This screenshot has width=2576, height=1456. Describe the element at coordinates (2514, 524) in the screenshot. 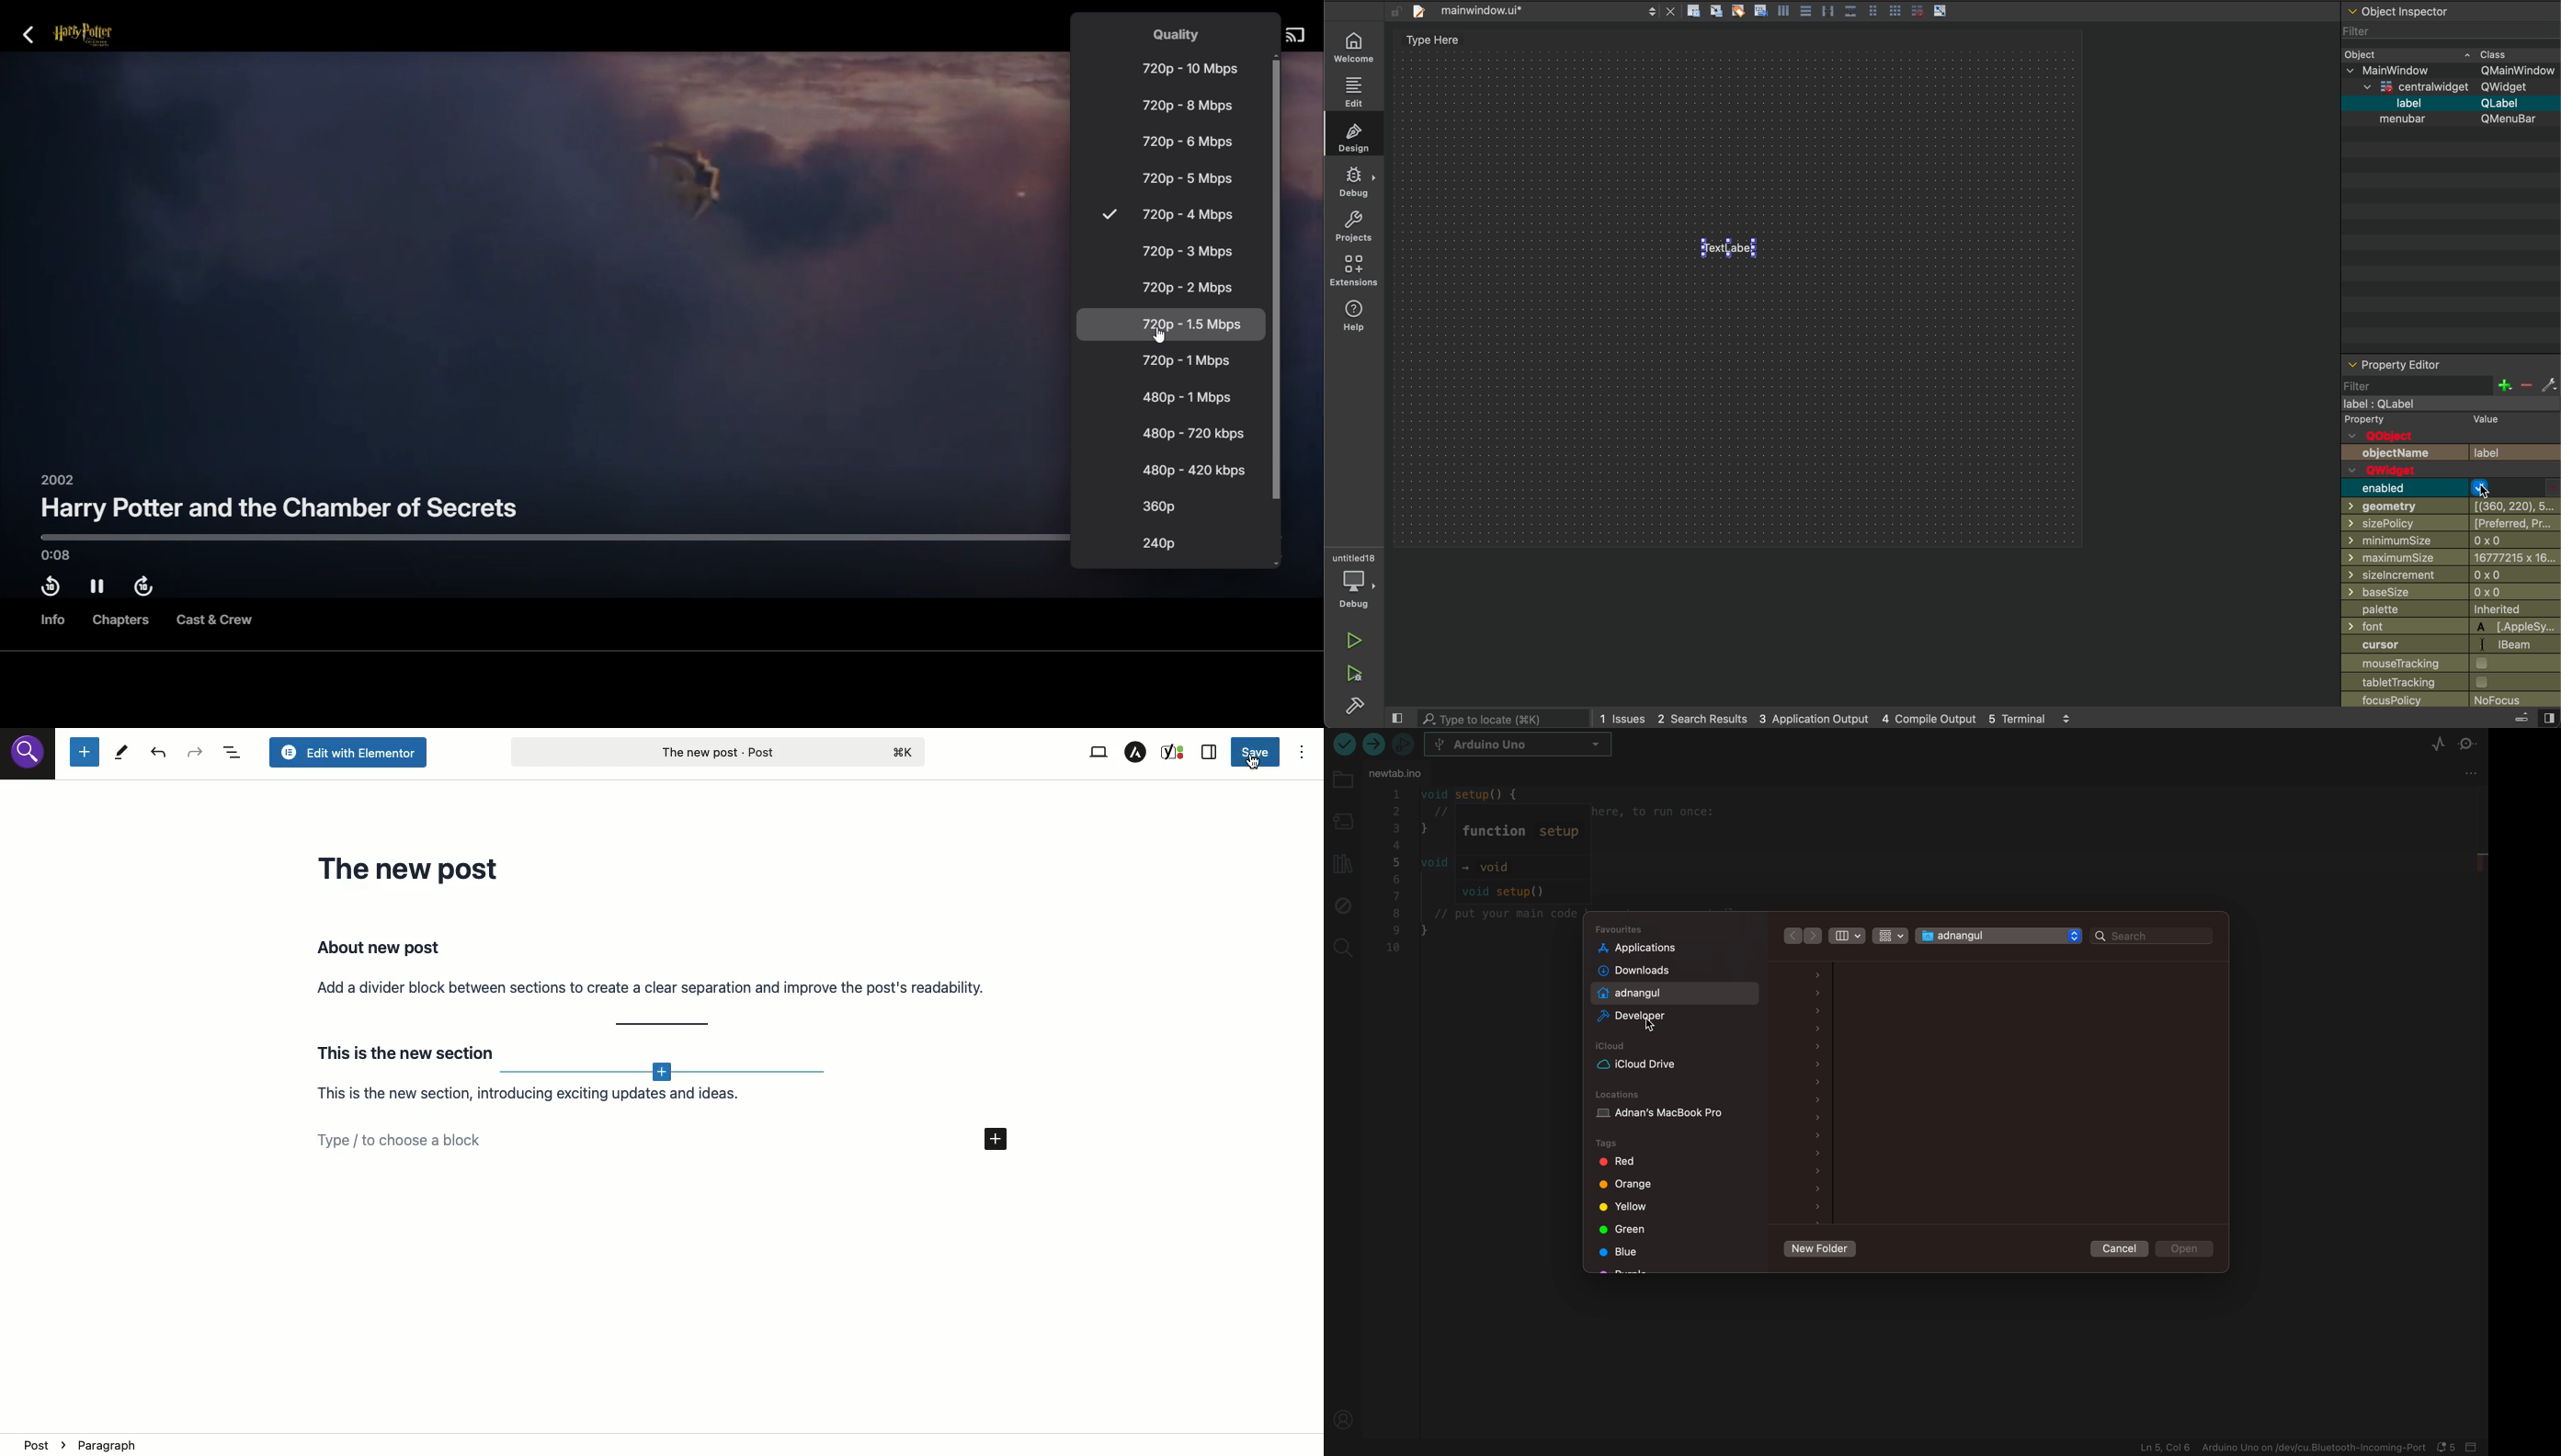

I see `[preferres, pr...` at that location.